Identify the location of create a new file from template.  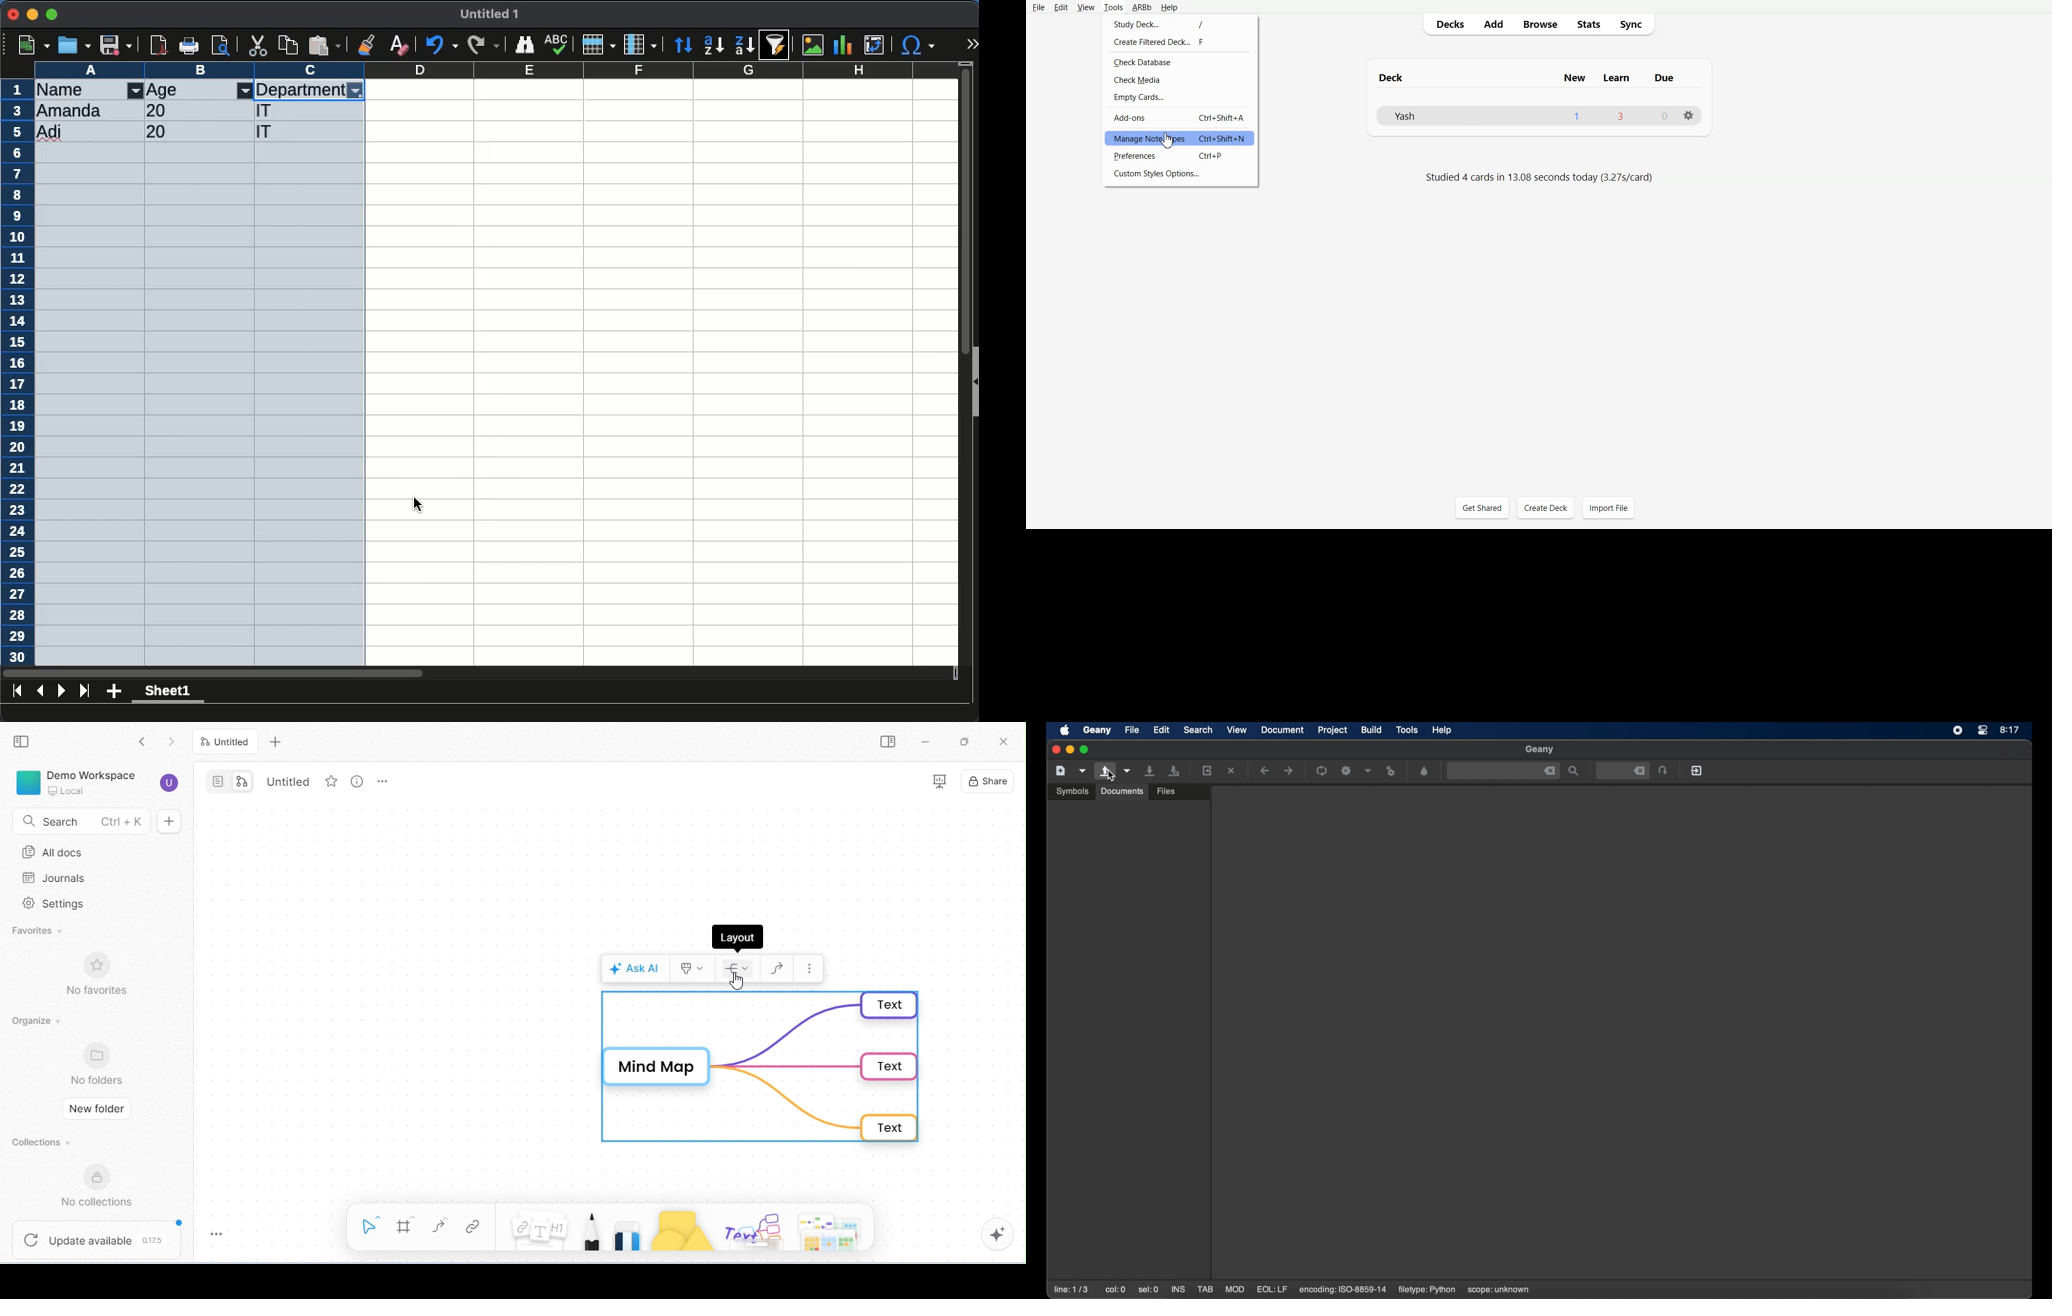
(1083, 771).